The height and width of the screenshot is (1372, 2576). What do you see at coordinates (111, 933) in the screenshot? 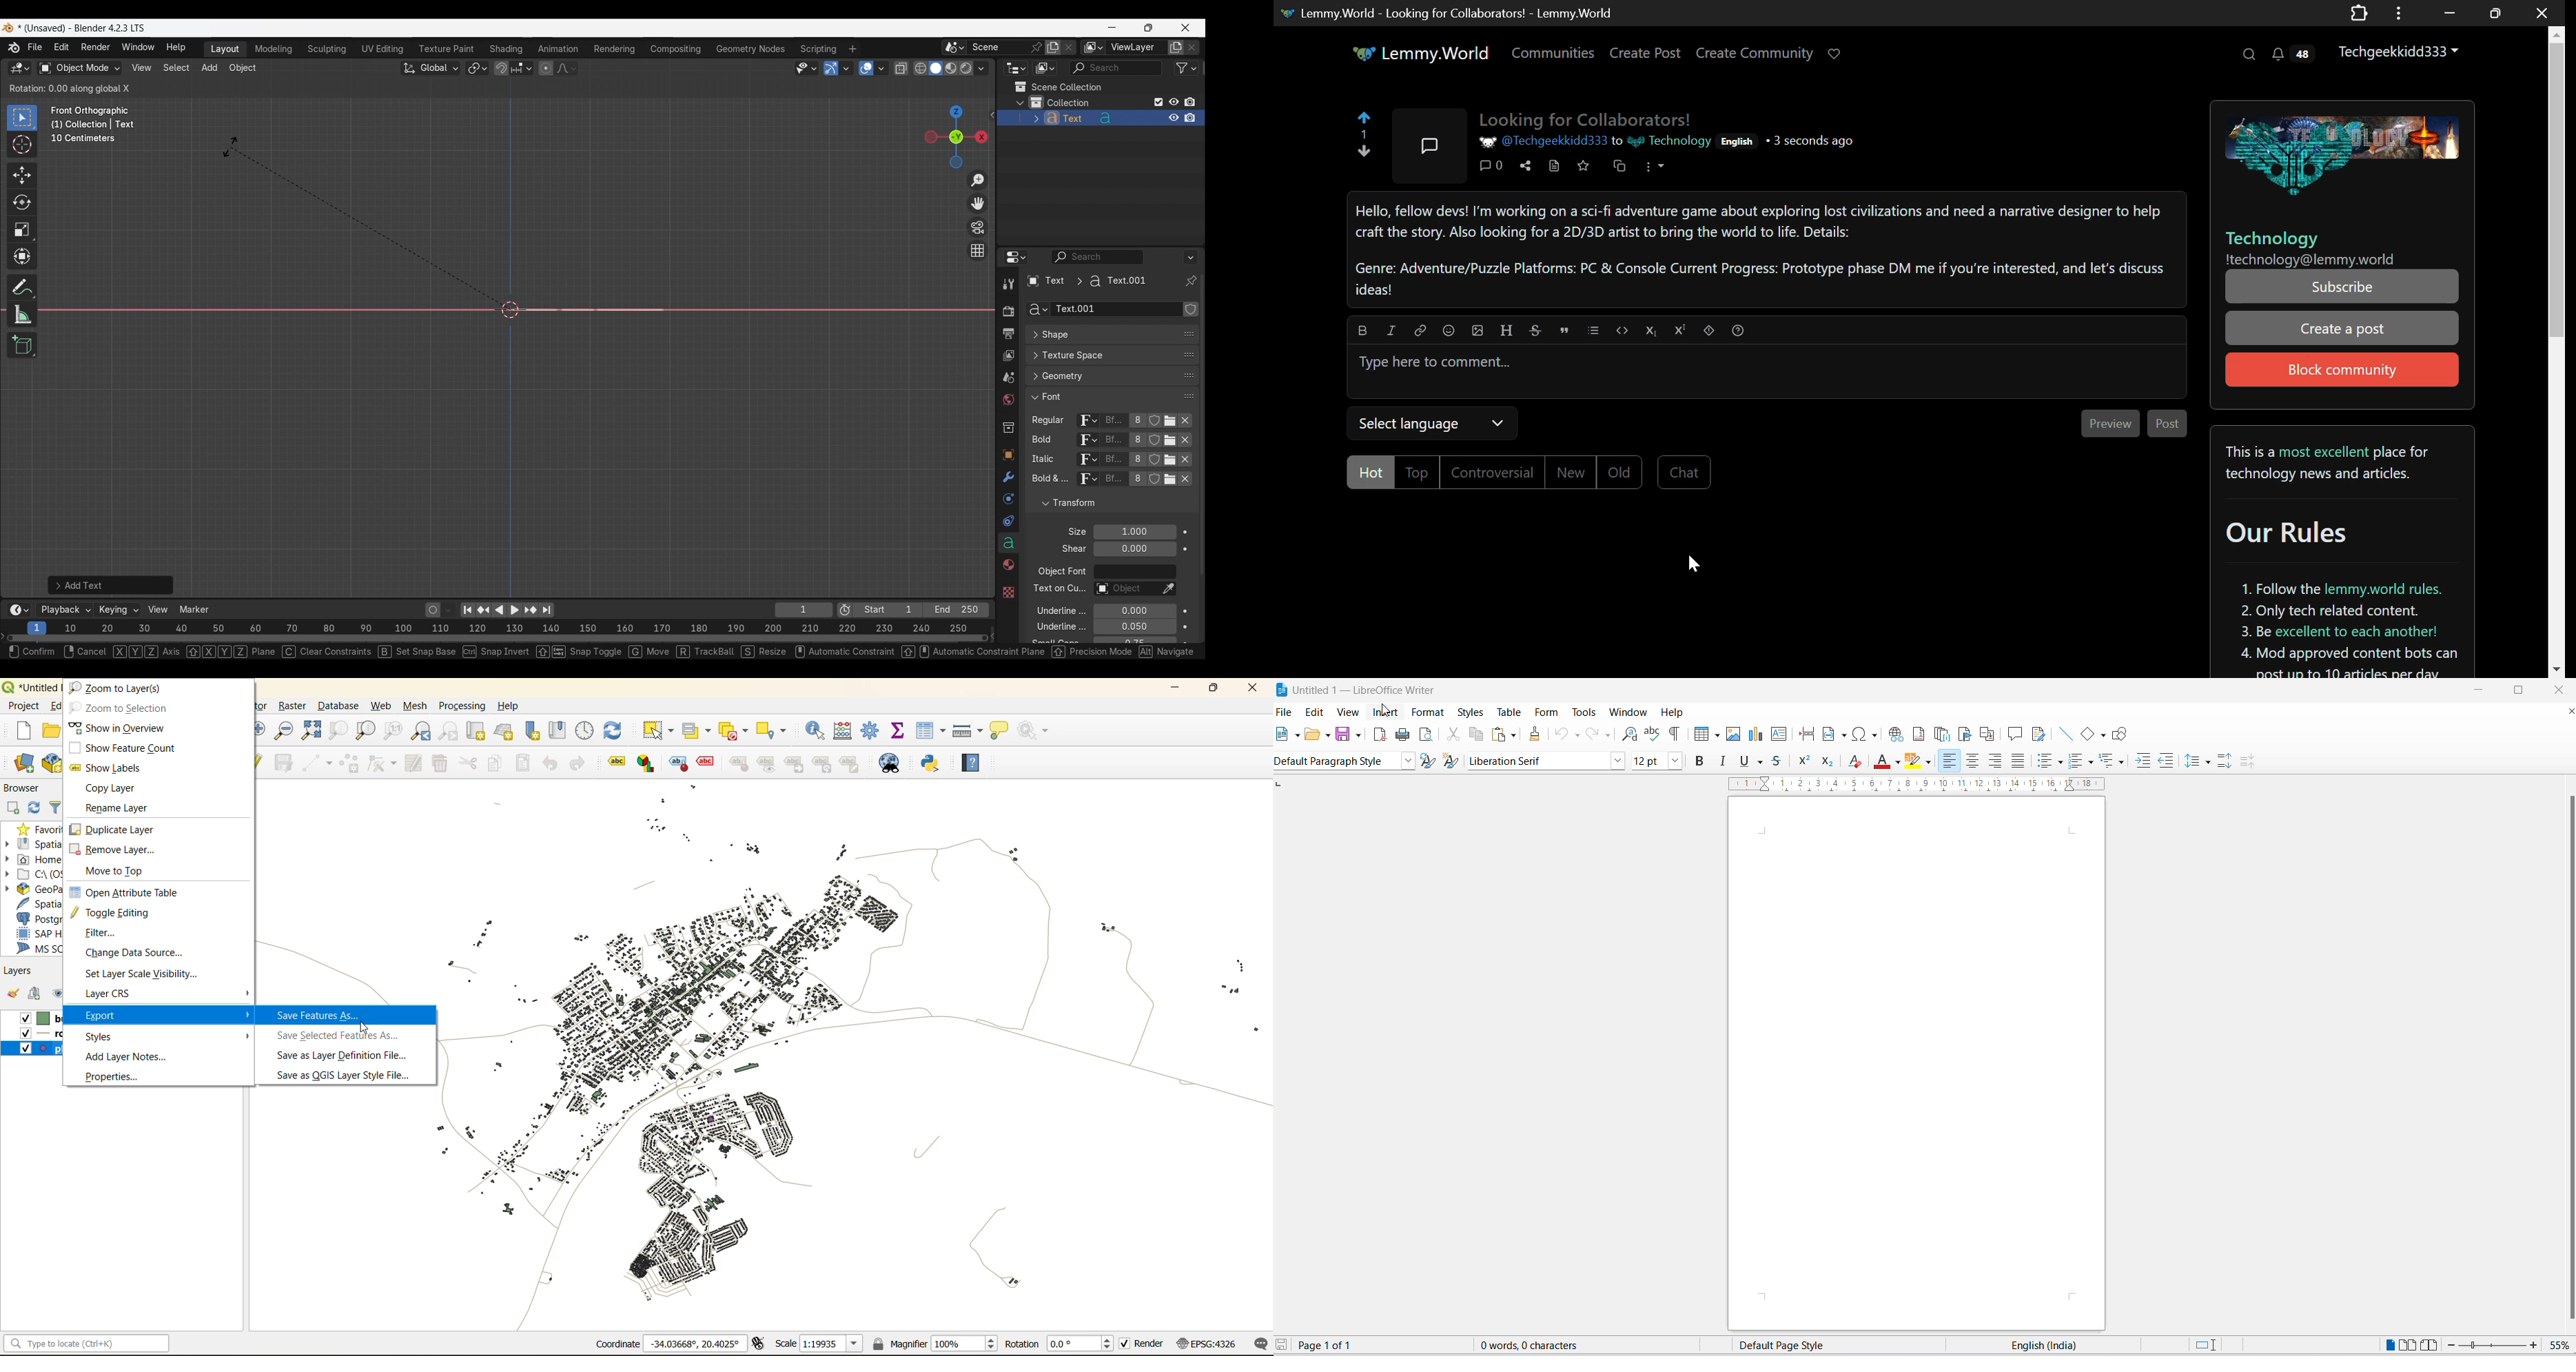
I see `filter` at bounding box center [111, 933].